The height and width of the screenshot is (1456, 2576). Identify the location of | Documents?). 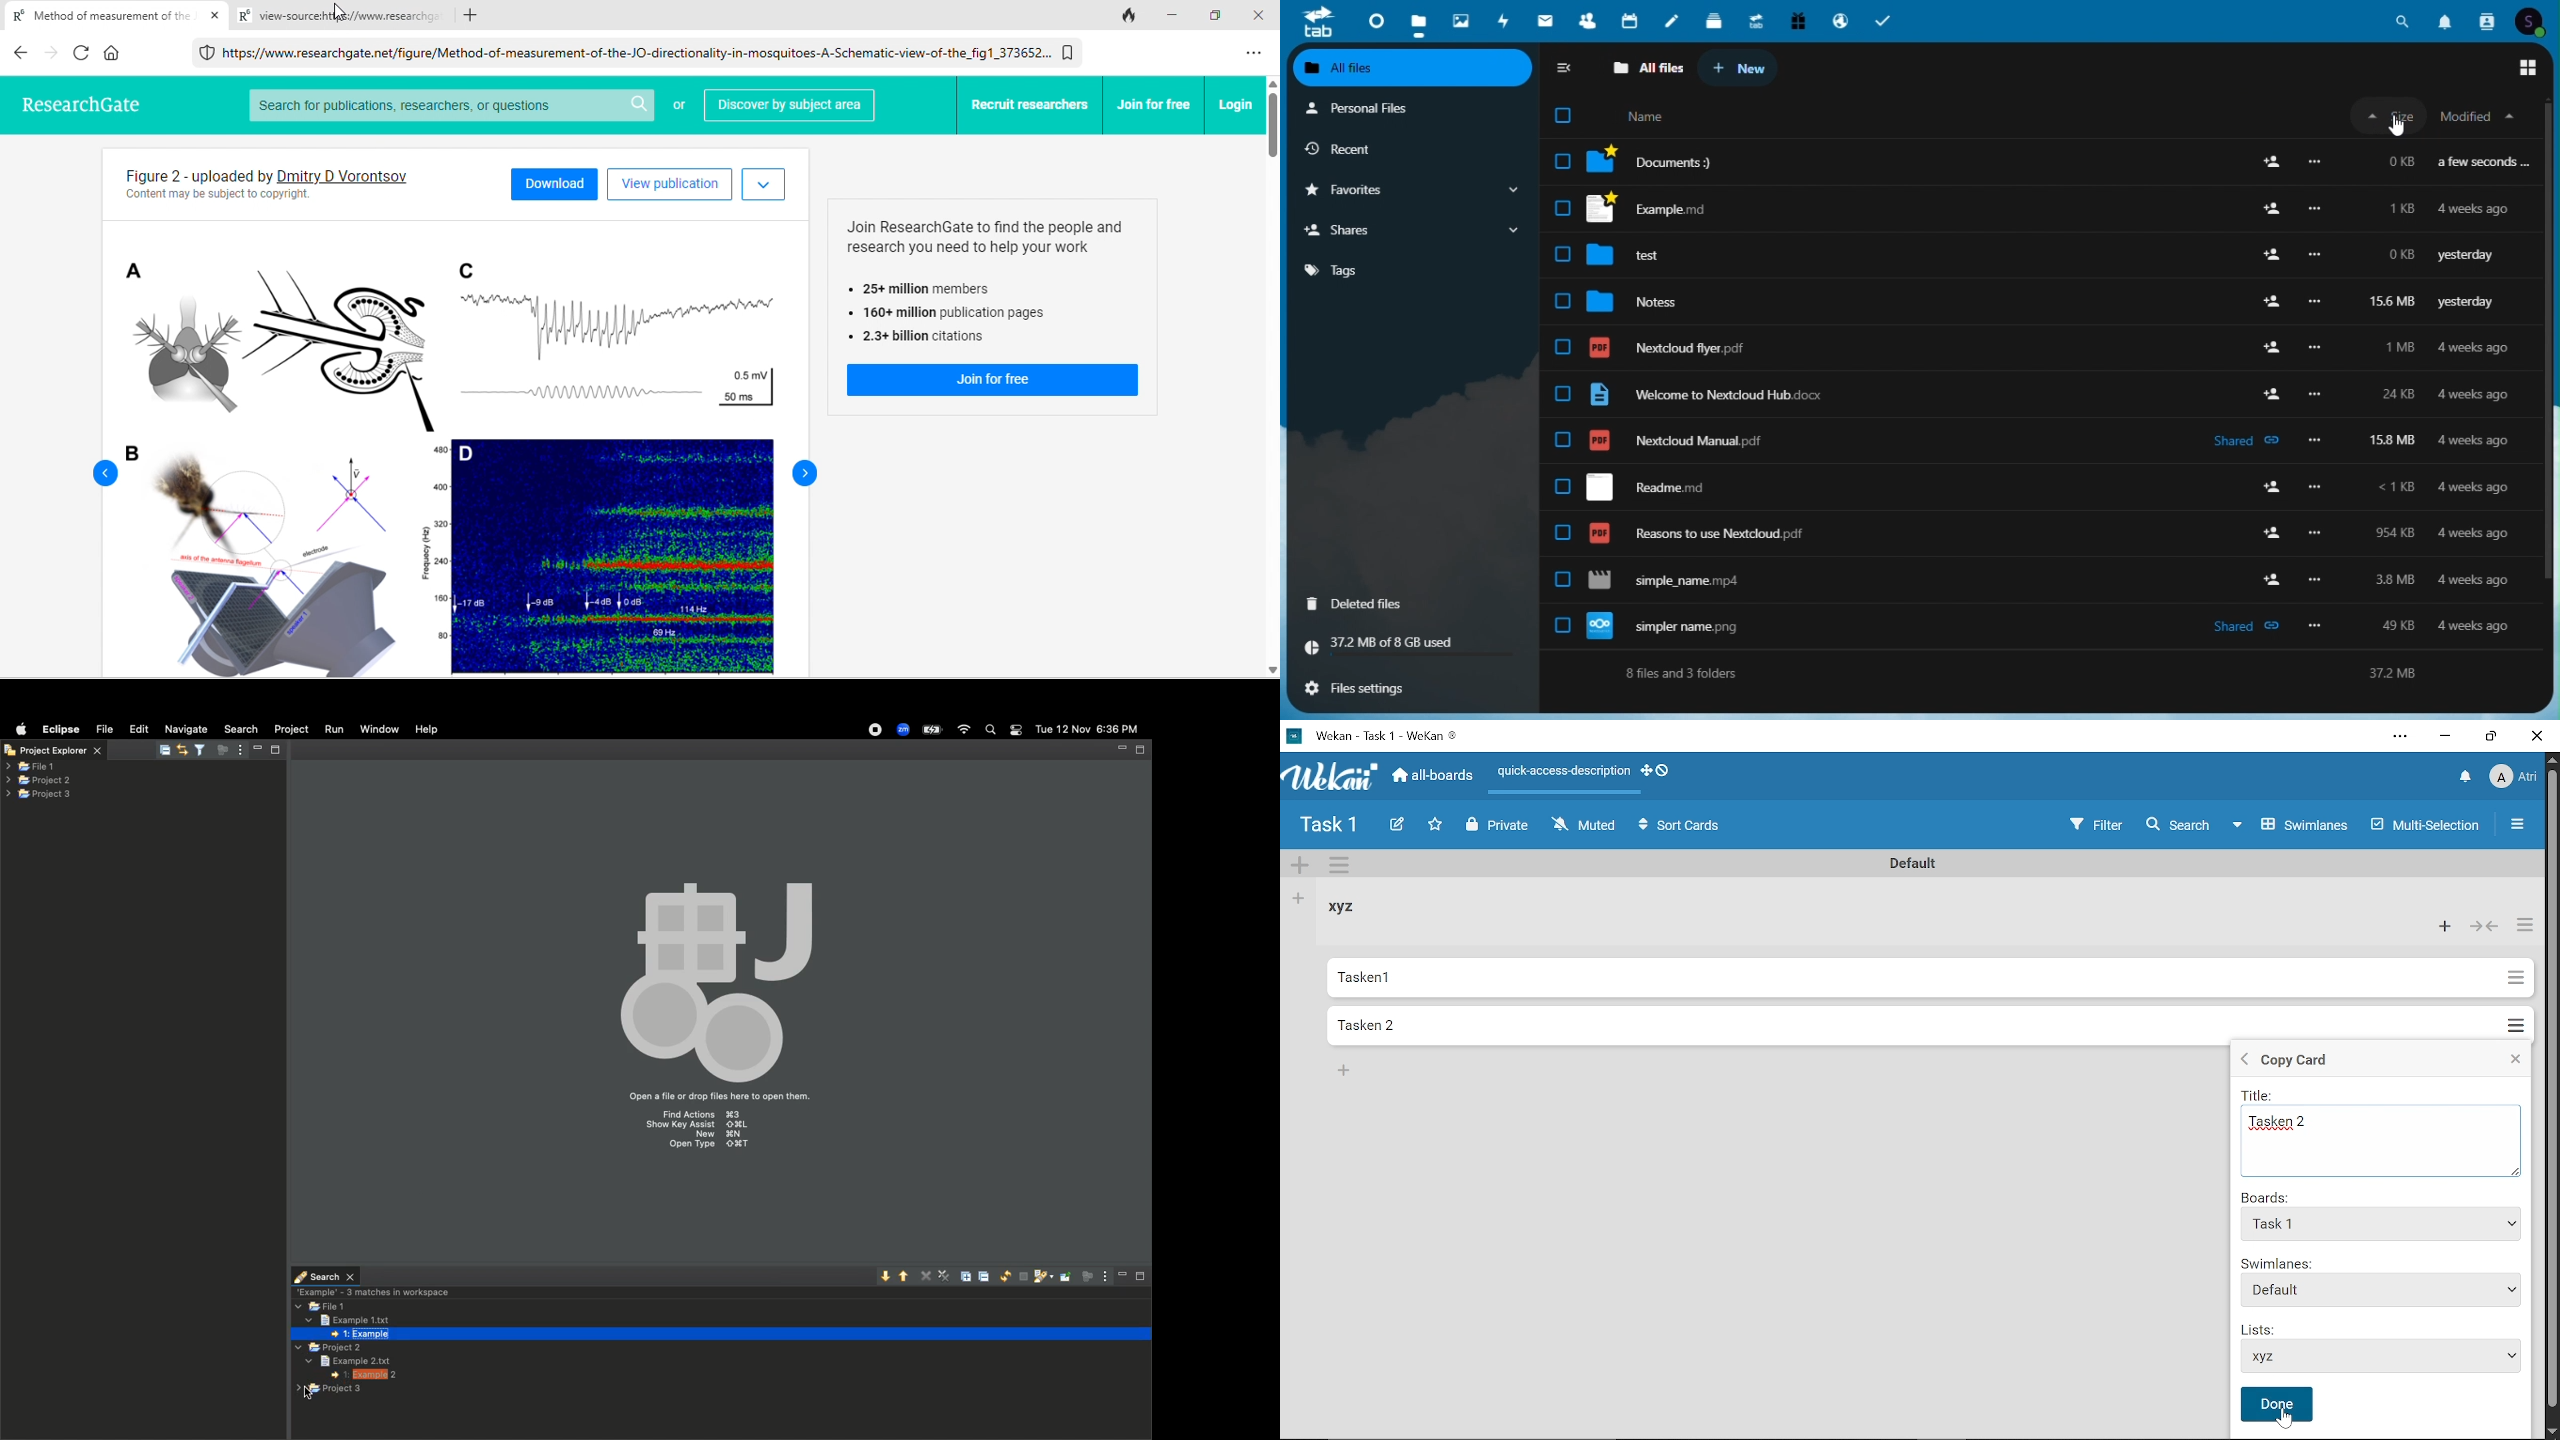
(2040, 164).